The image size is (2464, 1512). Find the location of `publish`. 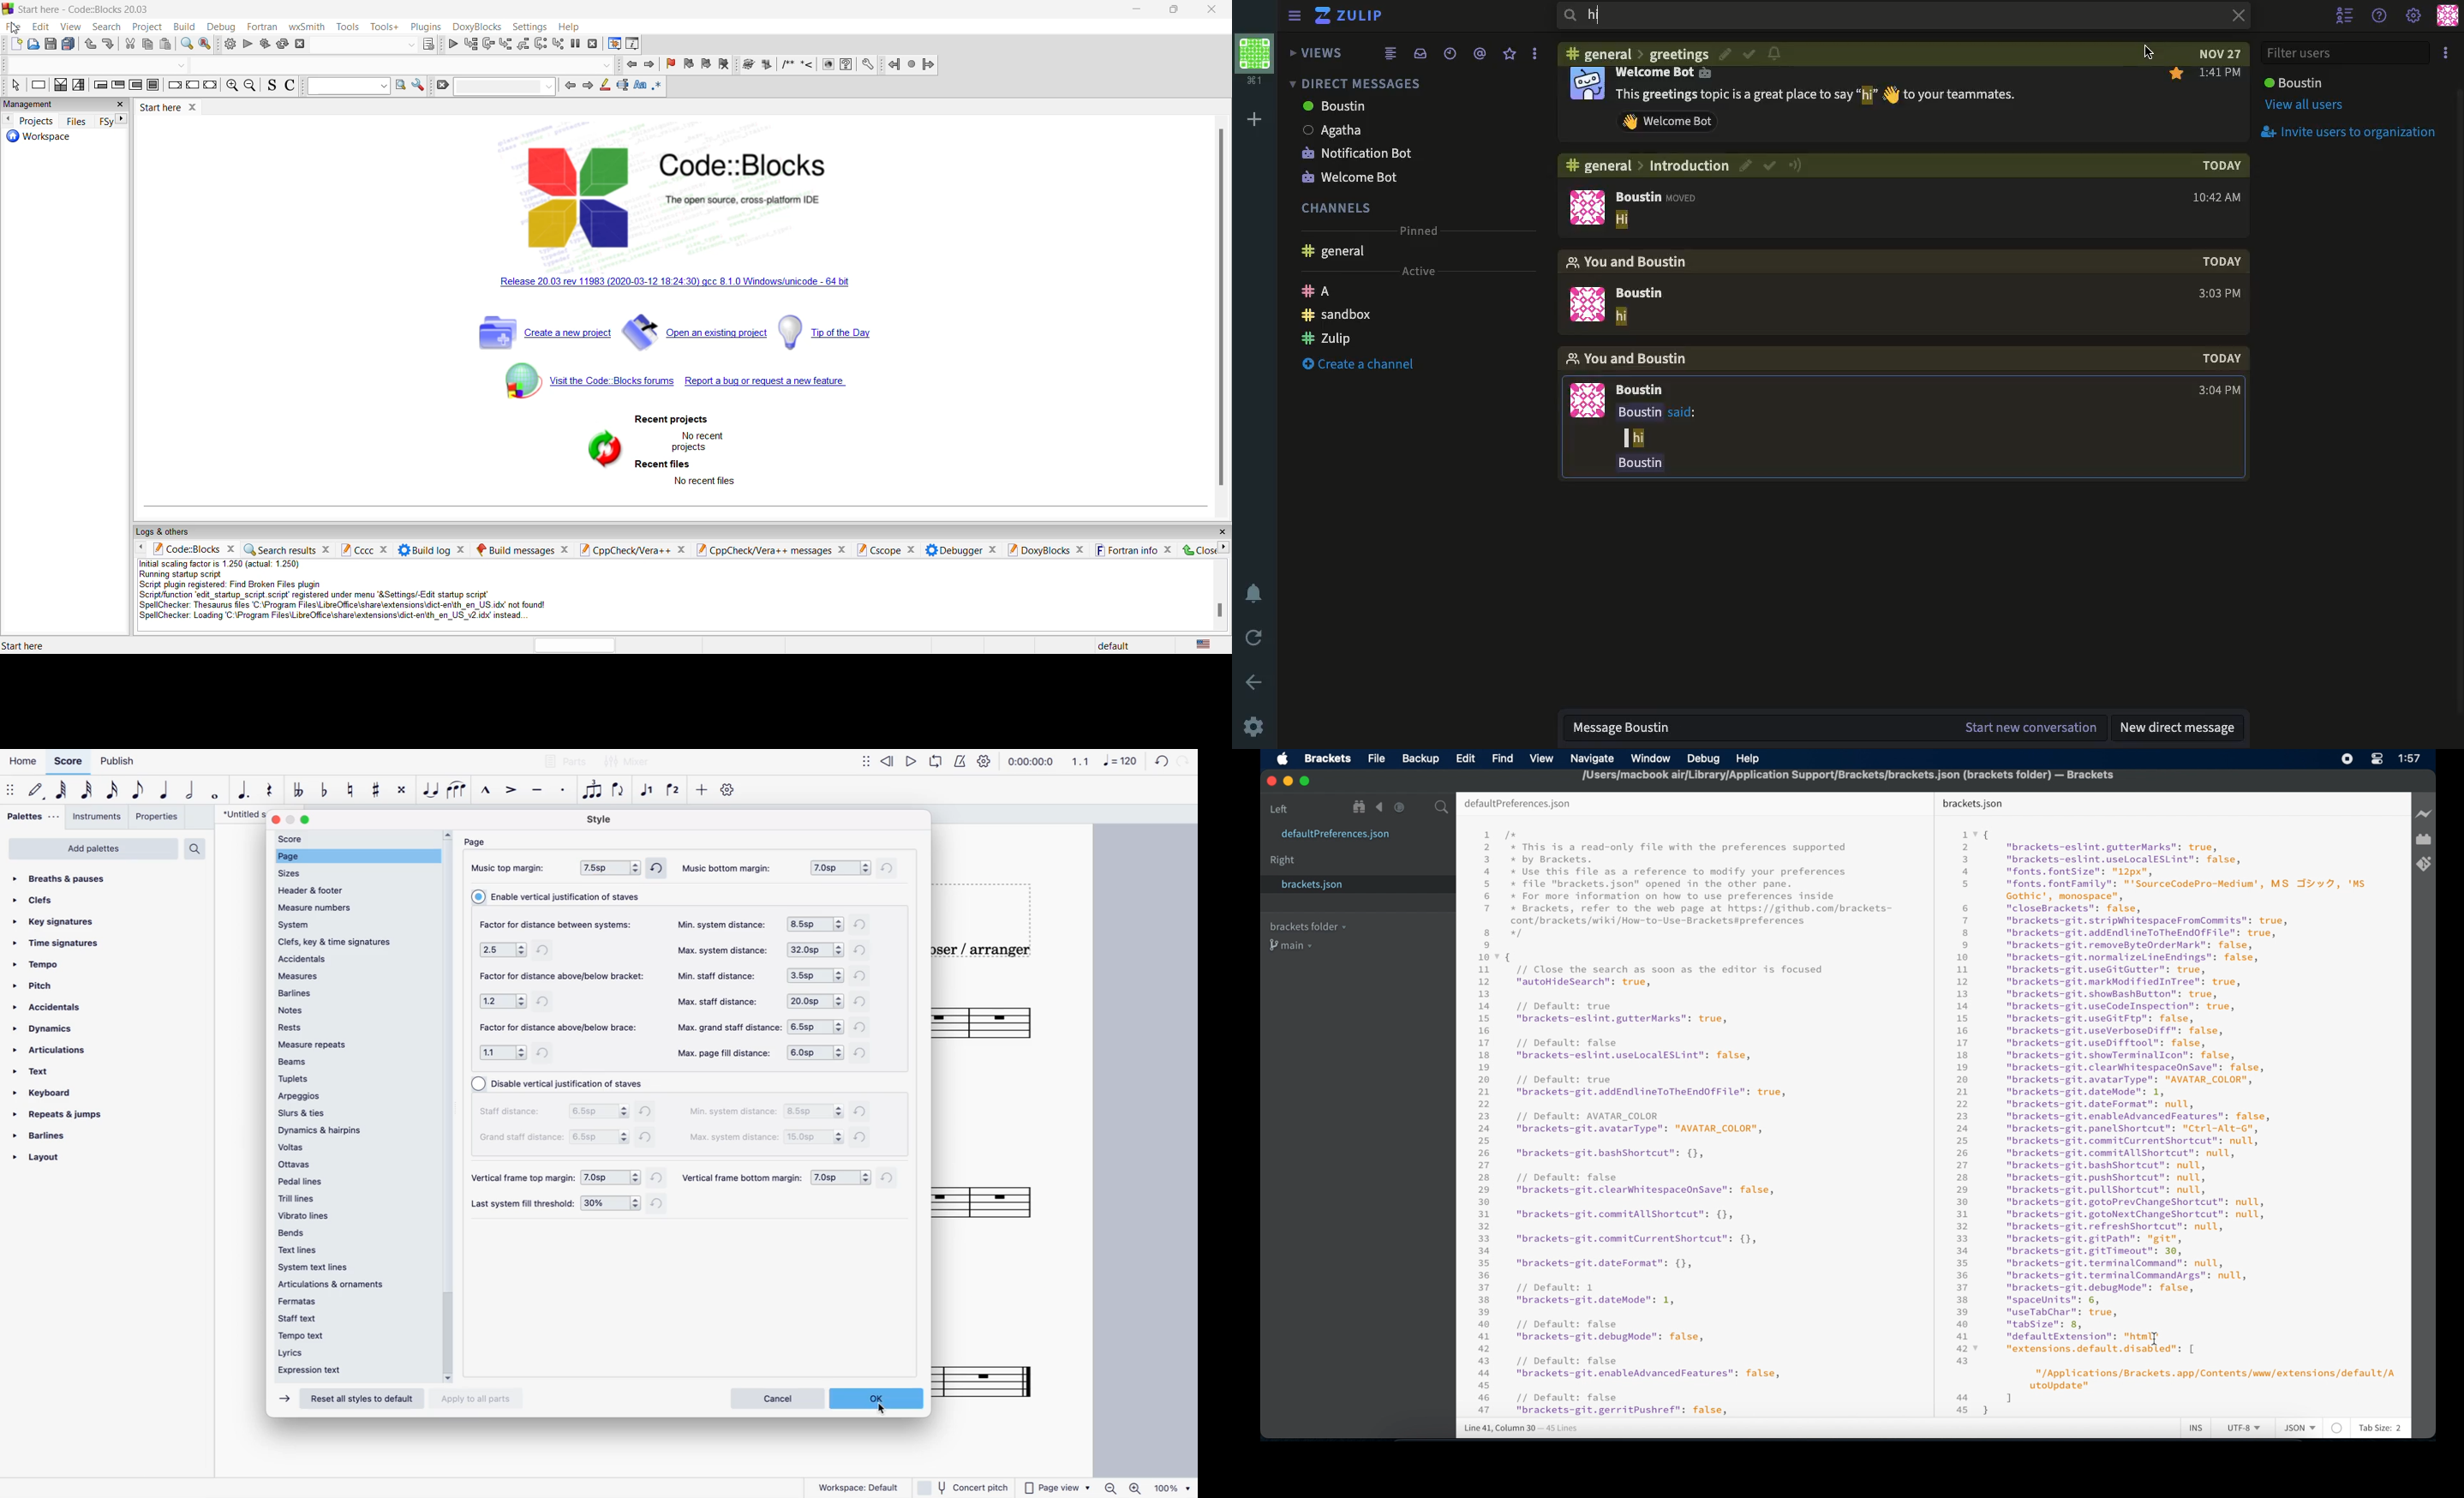

publish is located at coordinates (121, 763).